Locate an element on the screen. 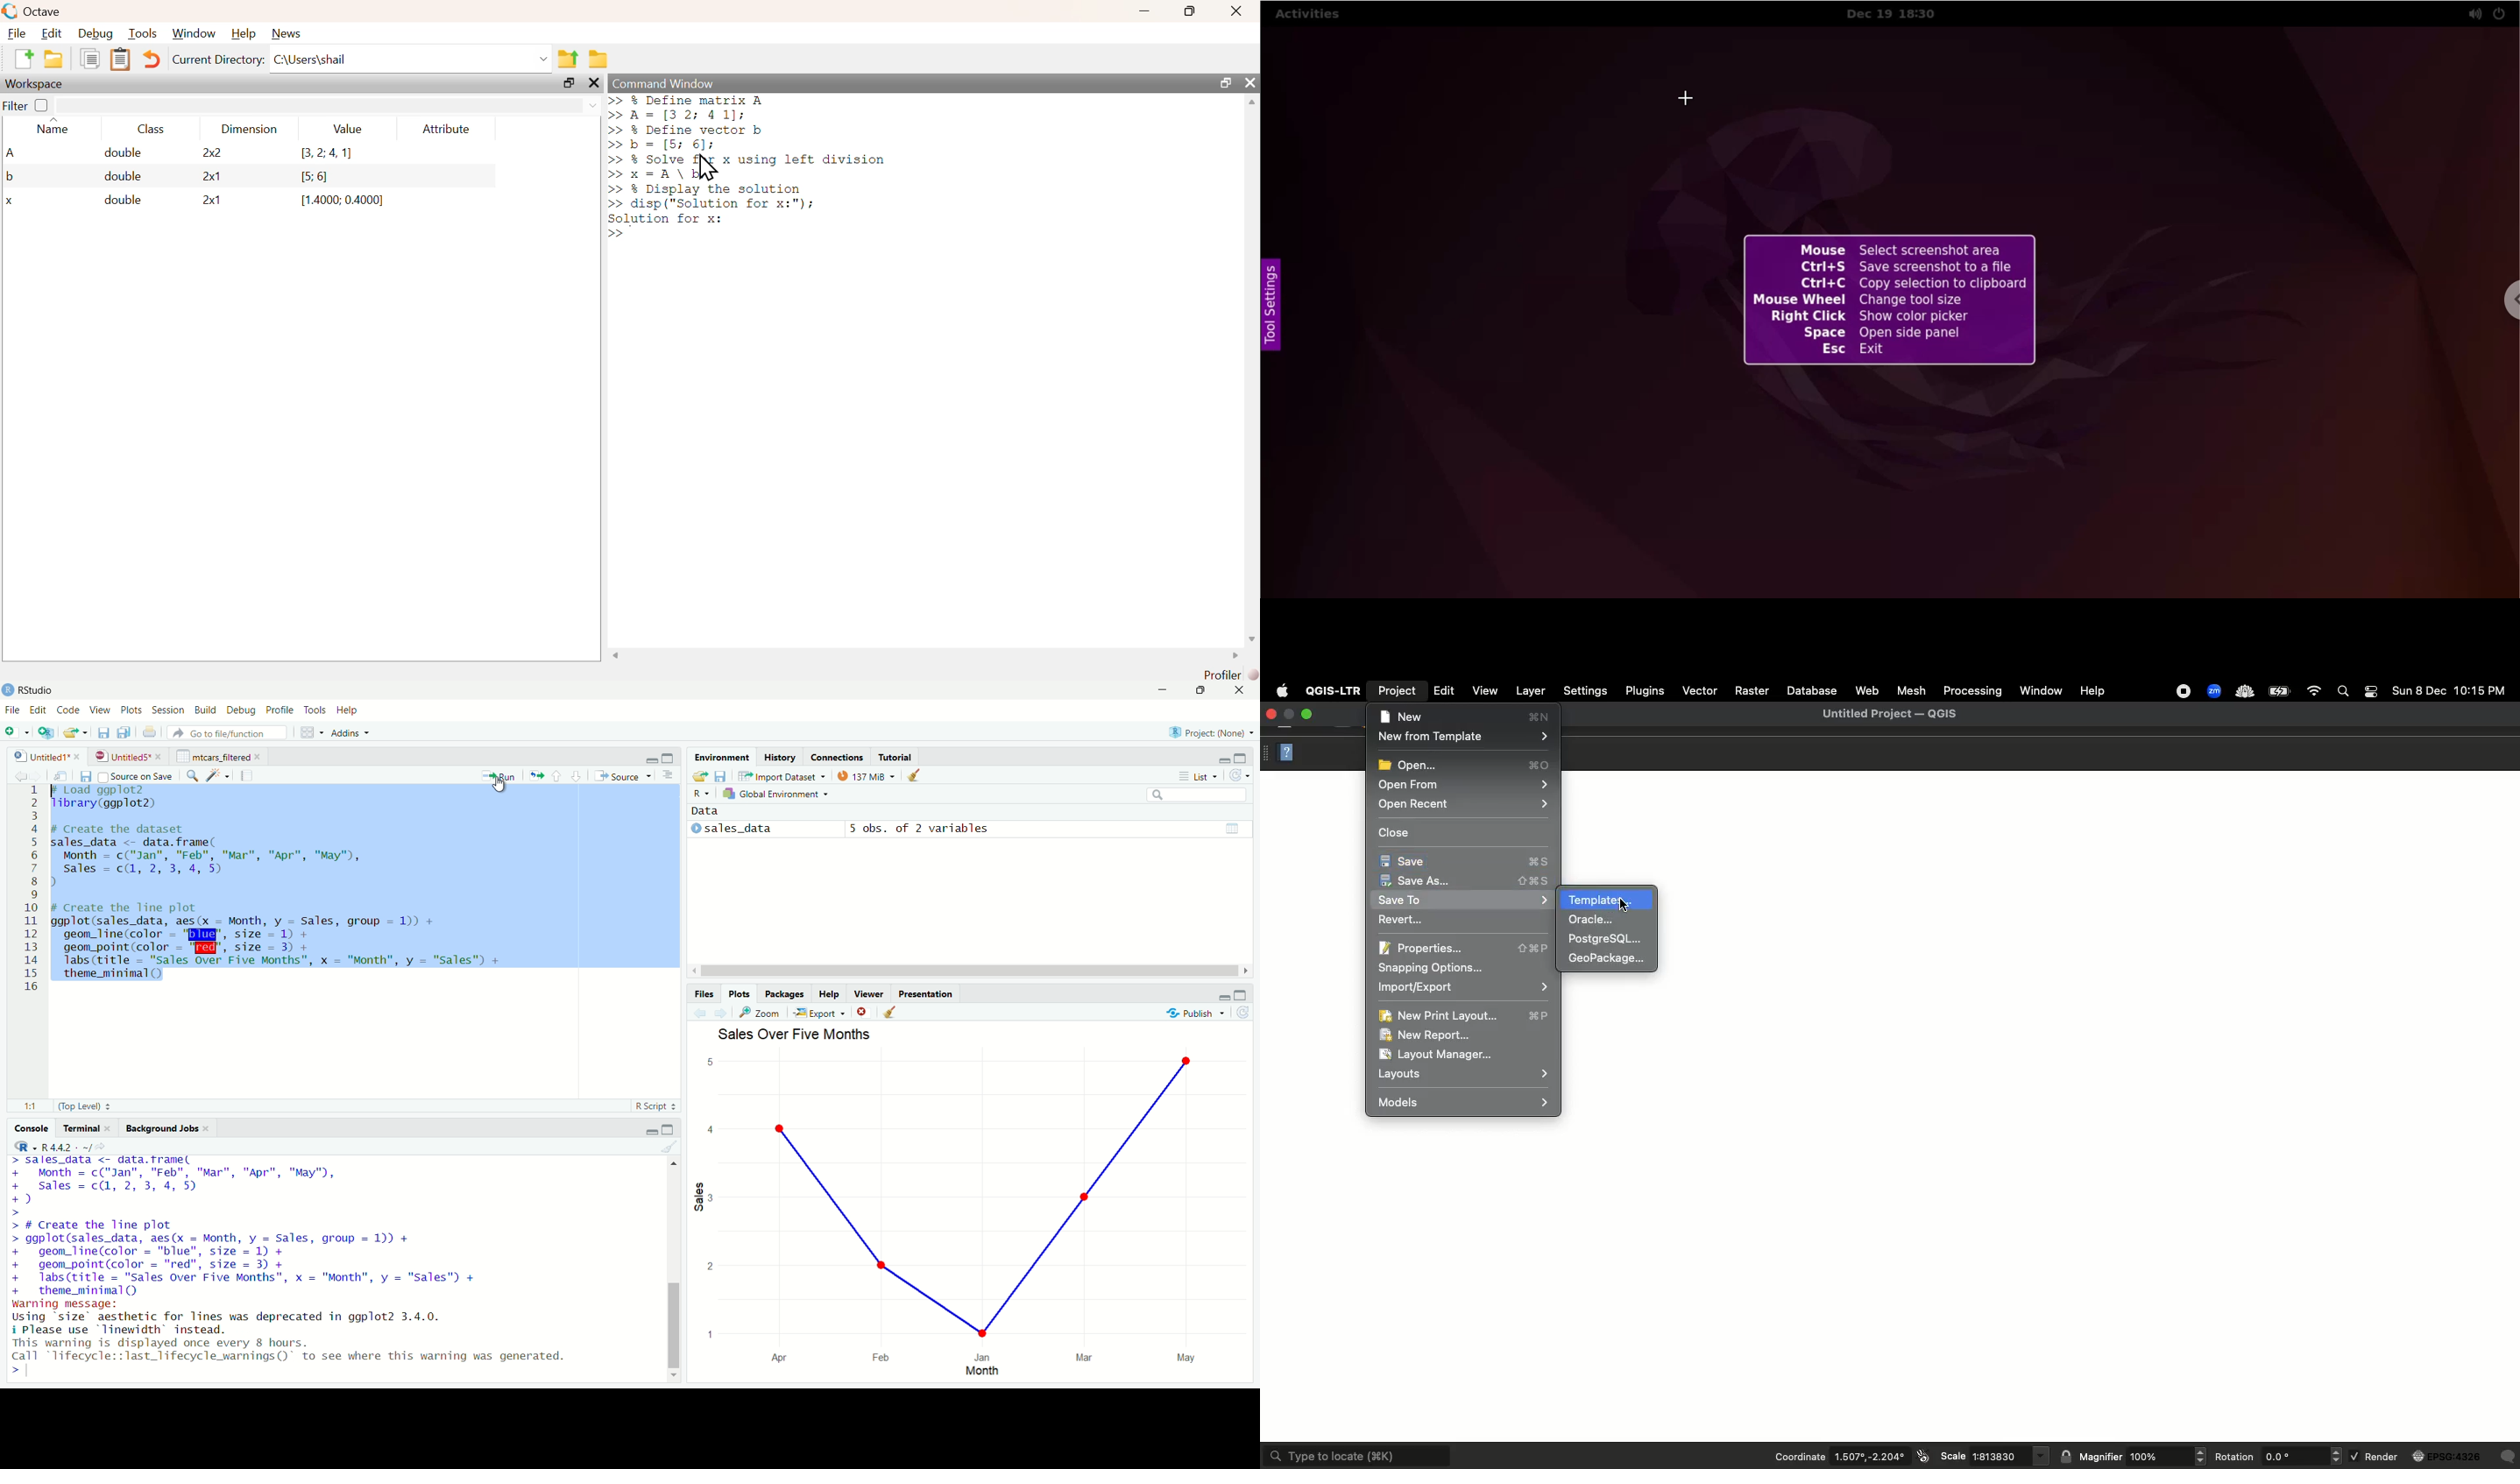  QGIS is located at coordinates (1333, 689).